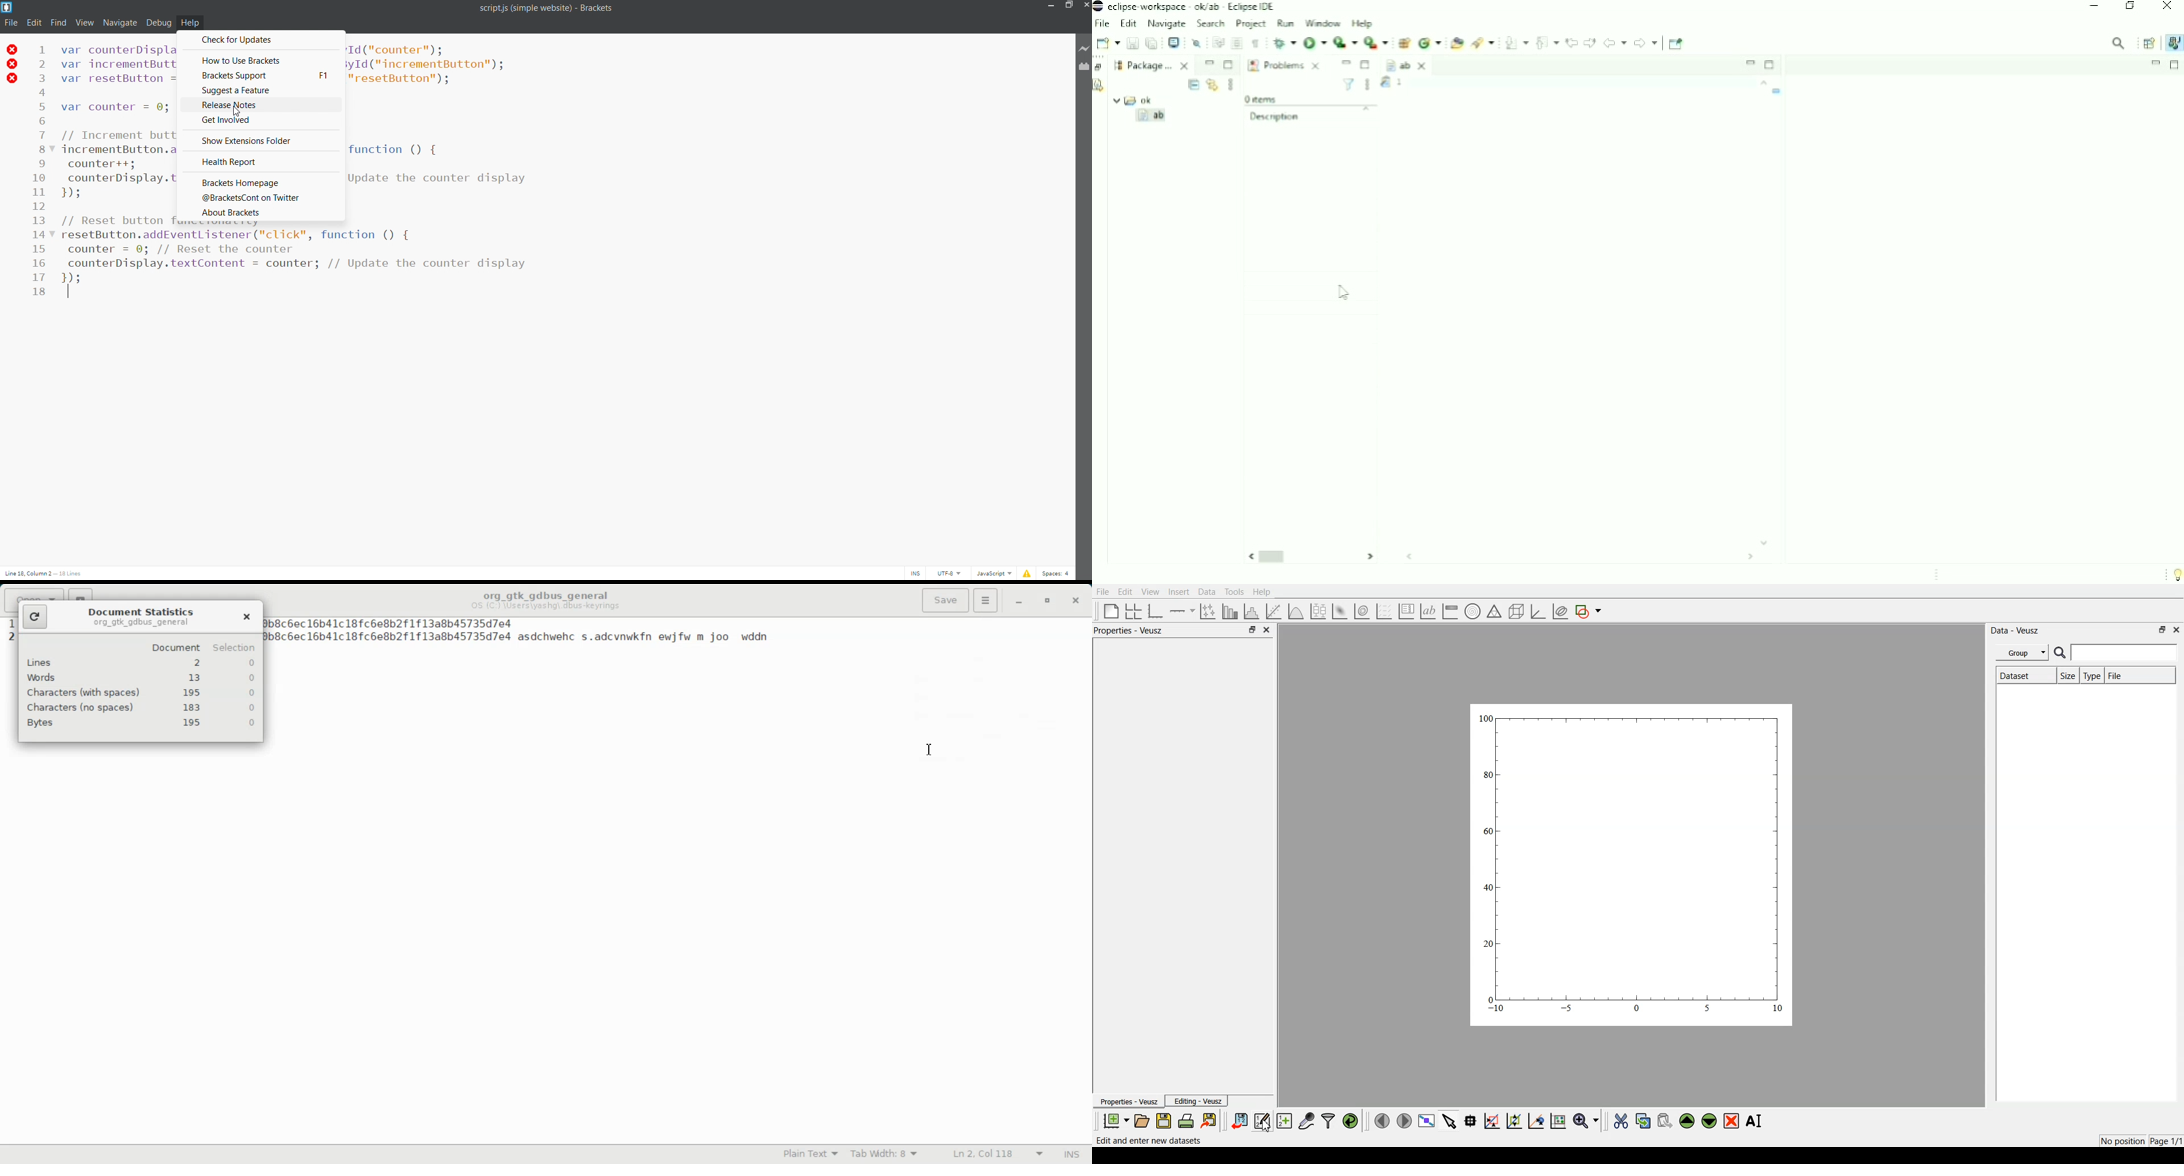 Image resolution: width=2184 pixels, height=1176 pixels. Describe the element at coordinates (1709, 1120) in the screenshot. I see `move  the selected widgets down` at that location.